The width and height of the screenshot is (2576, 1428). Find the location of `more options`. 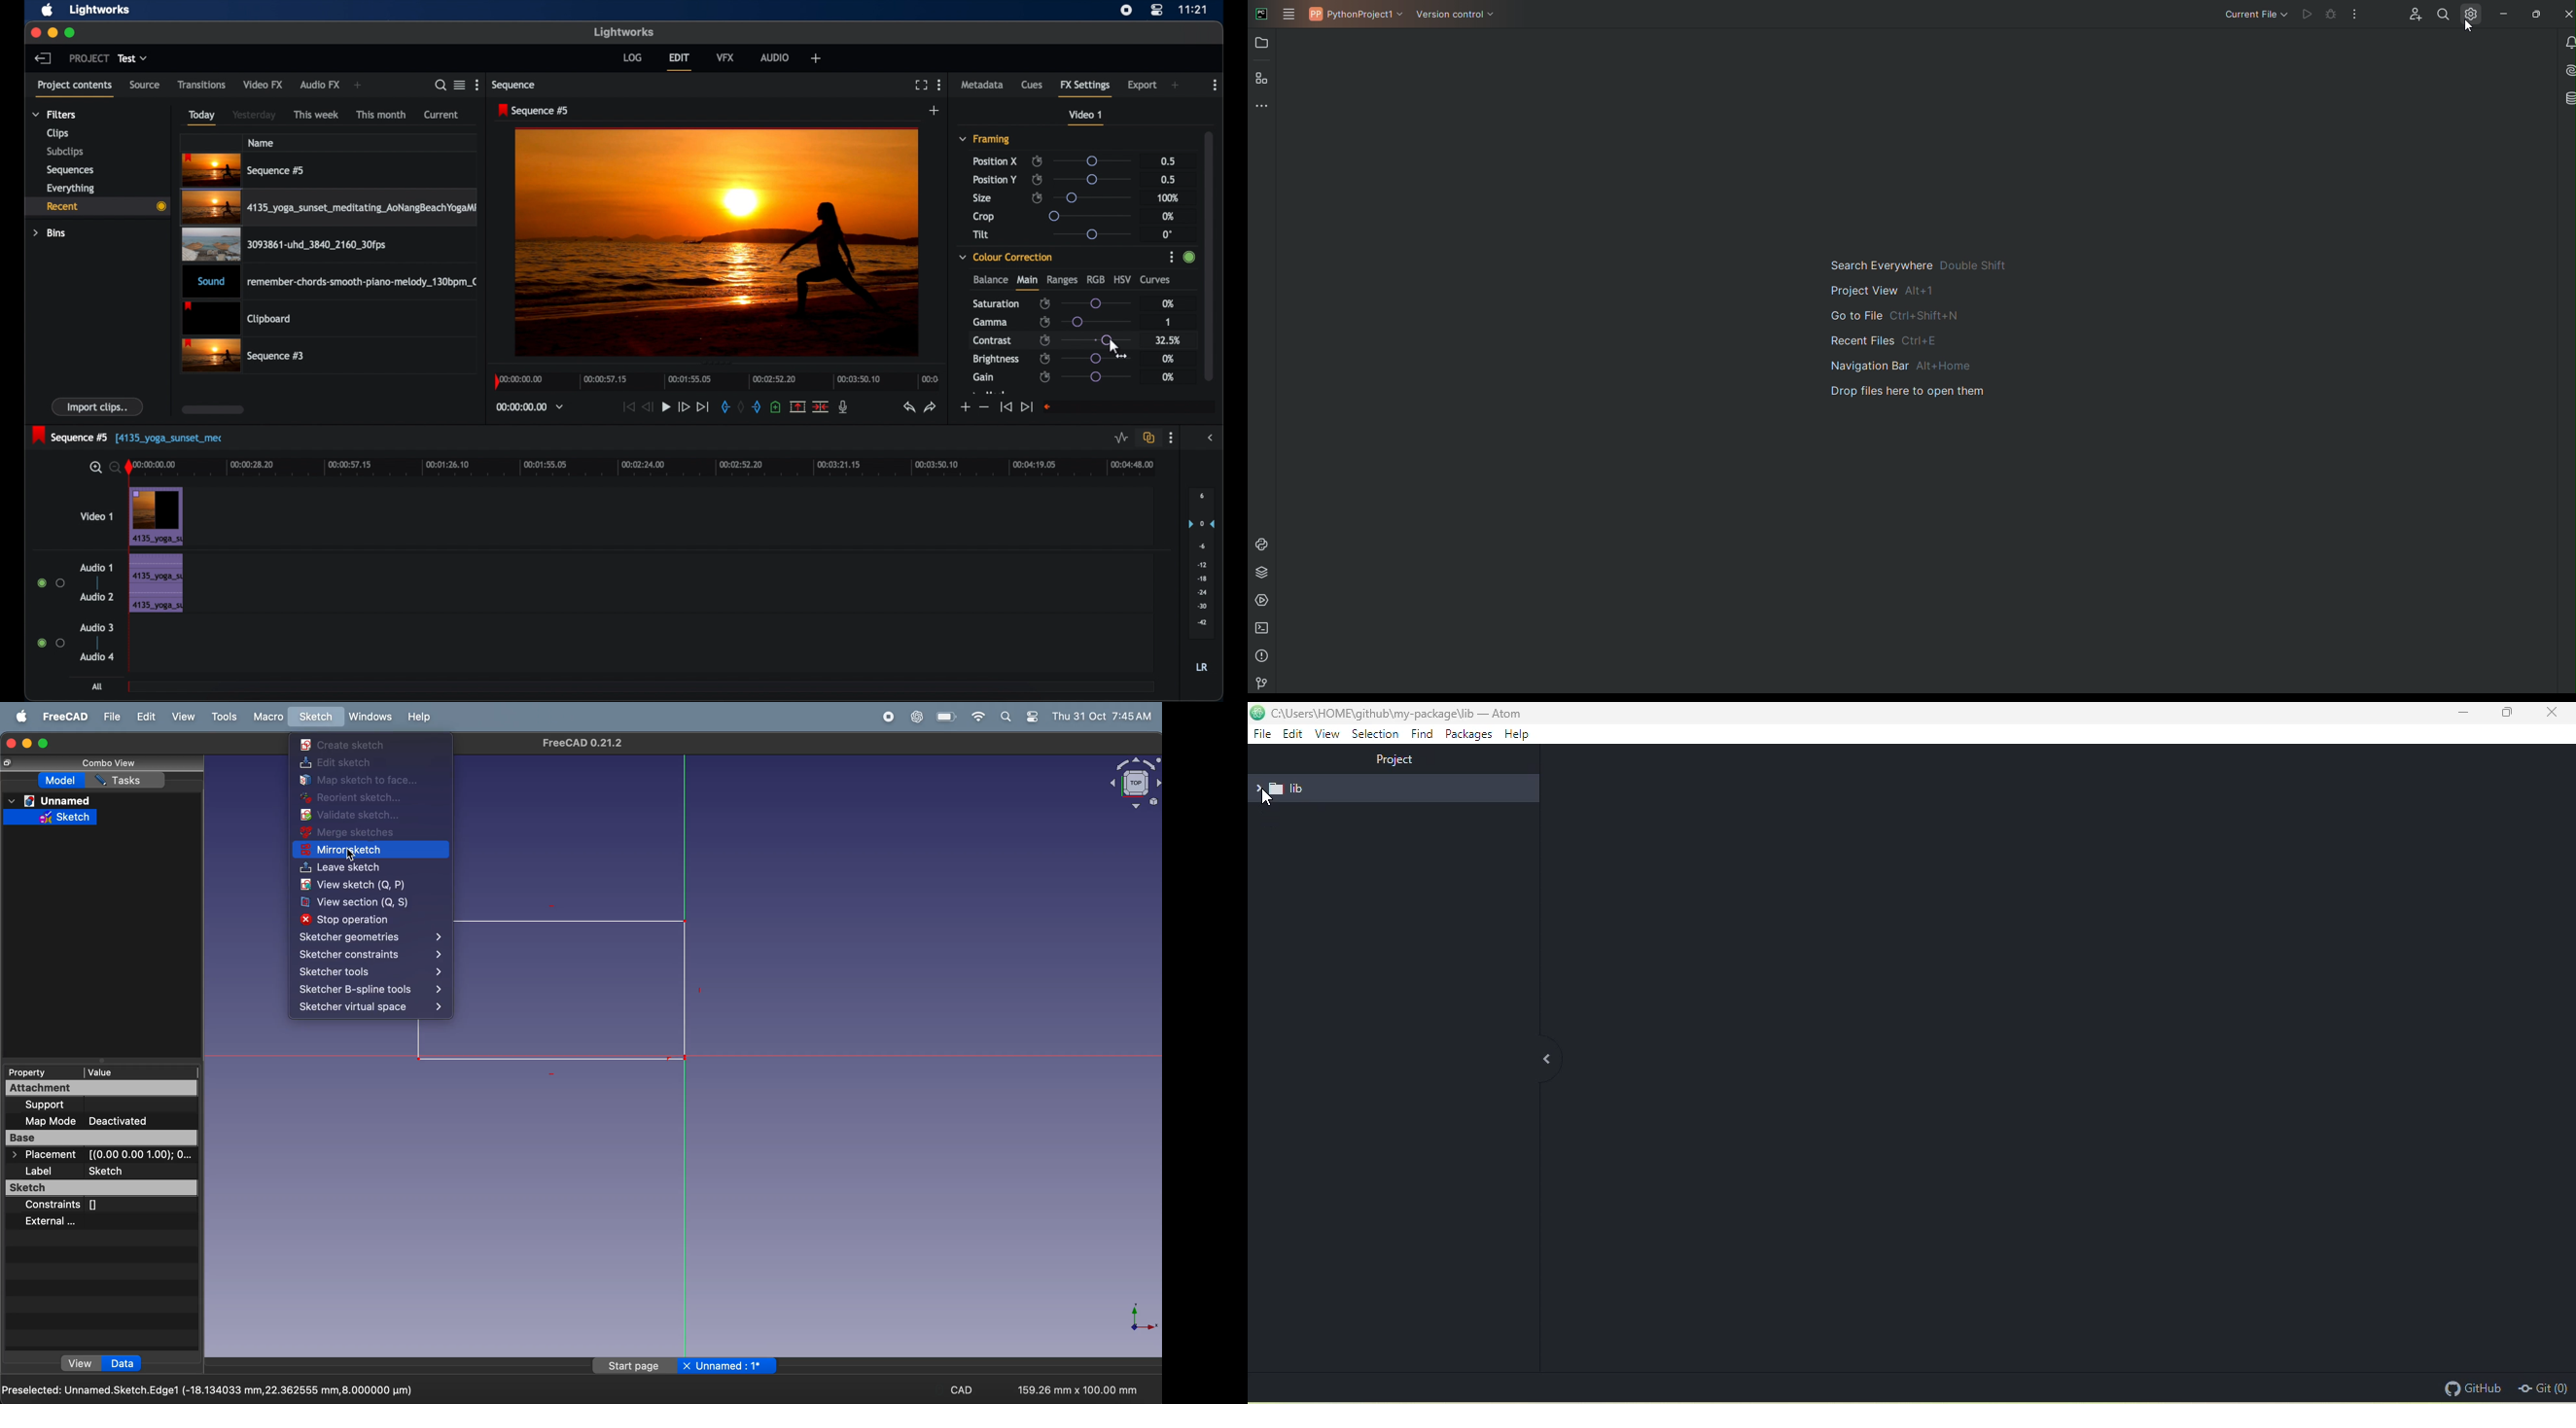

more options is located at coordinates (479, 84).